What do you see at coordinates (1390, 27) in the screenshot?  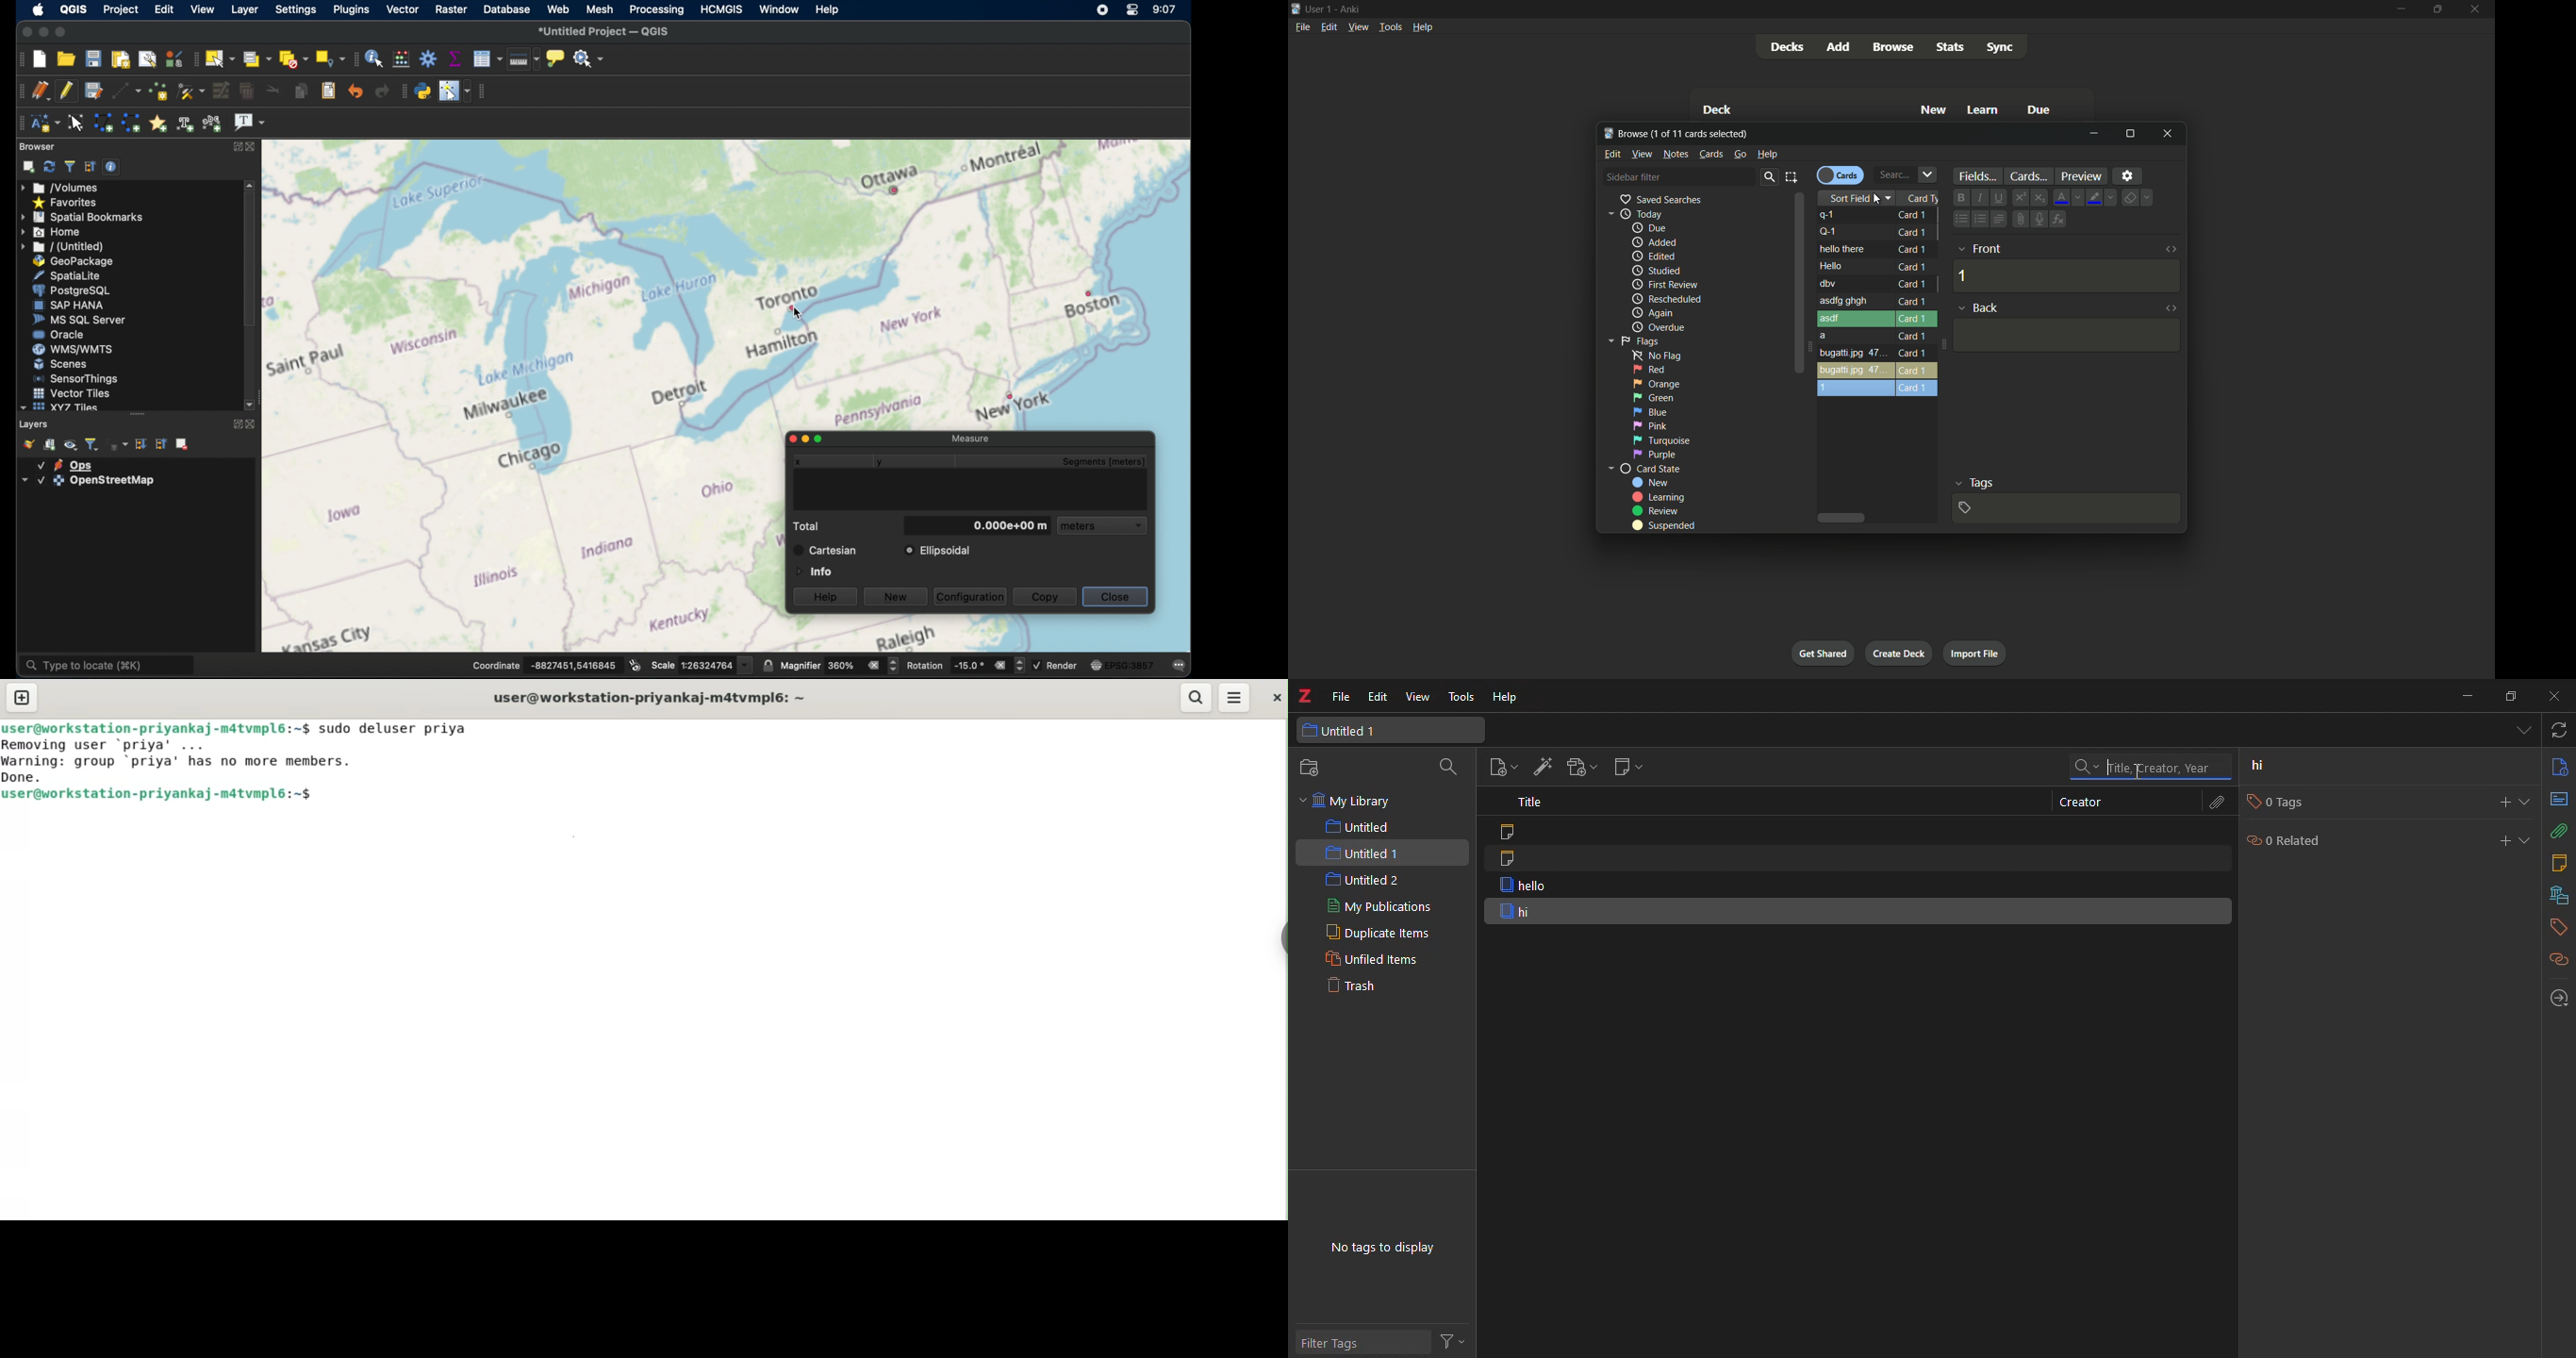 I see `tools menu` at bounding box center [1390, 27].